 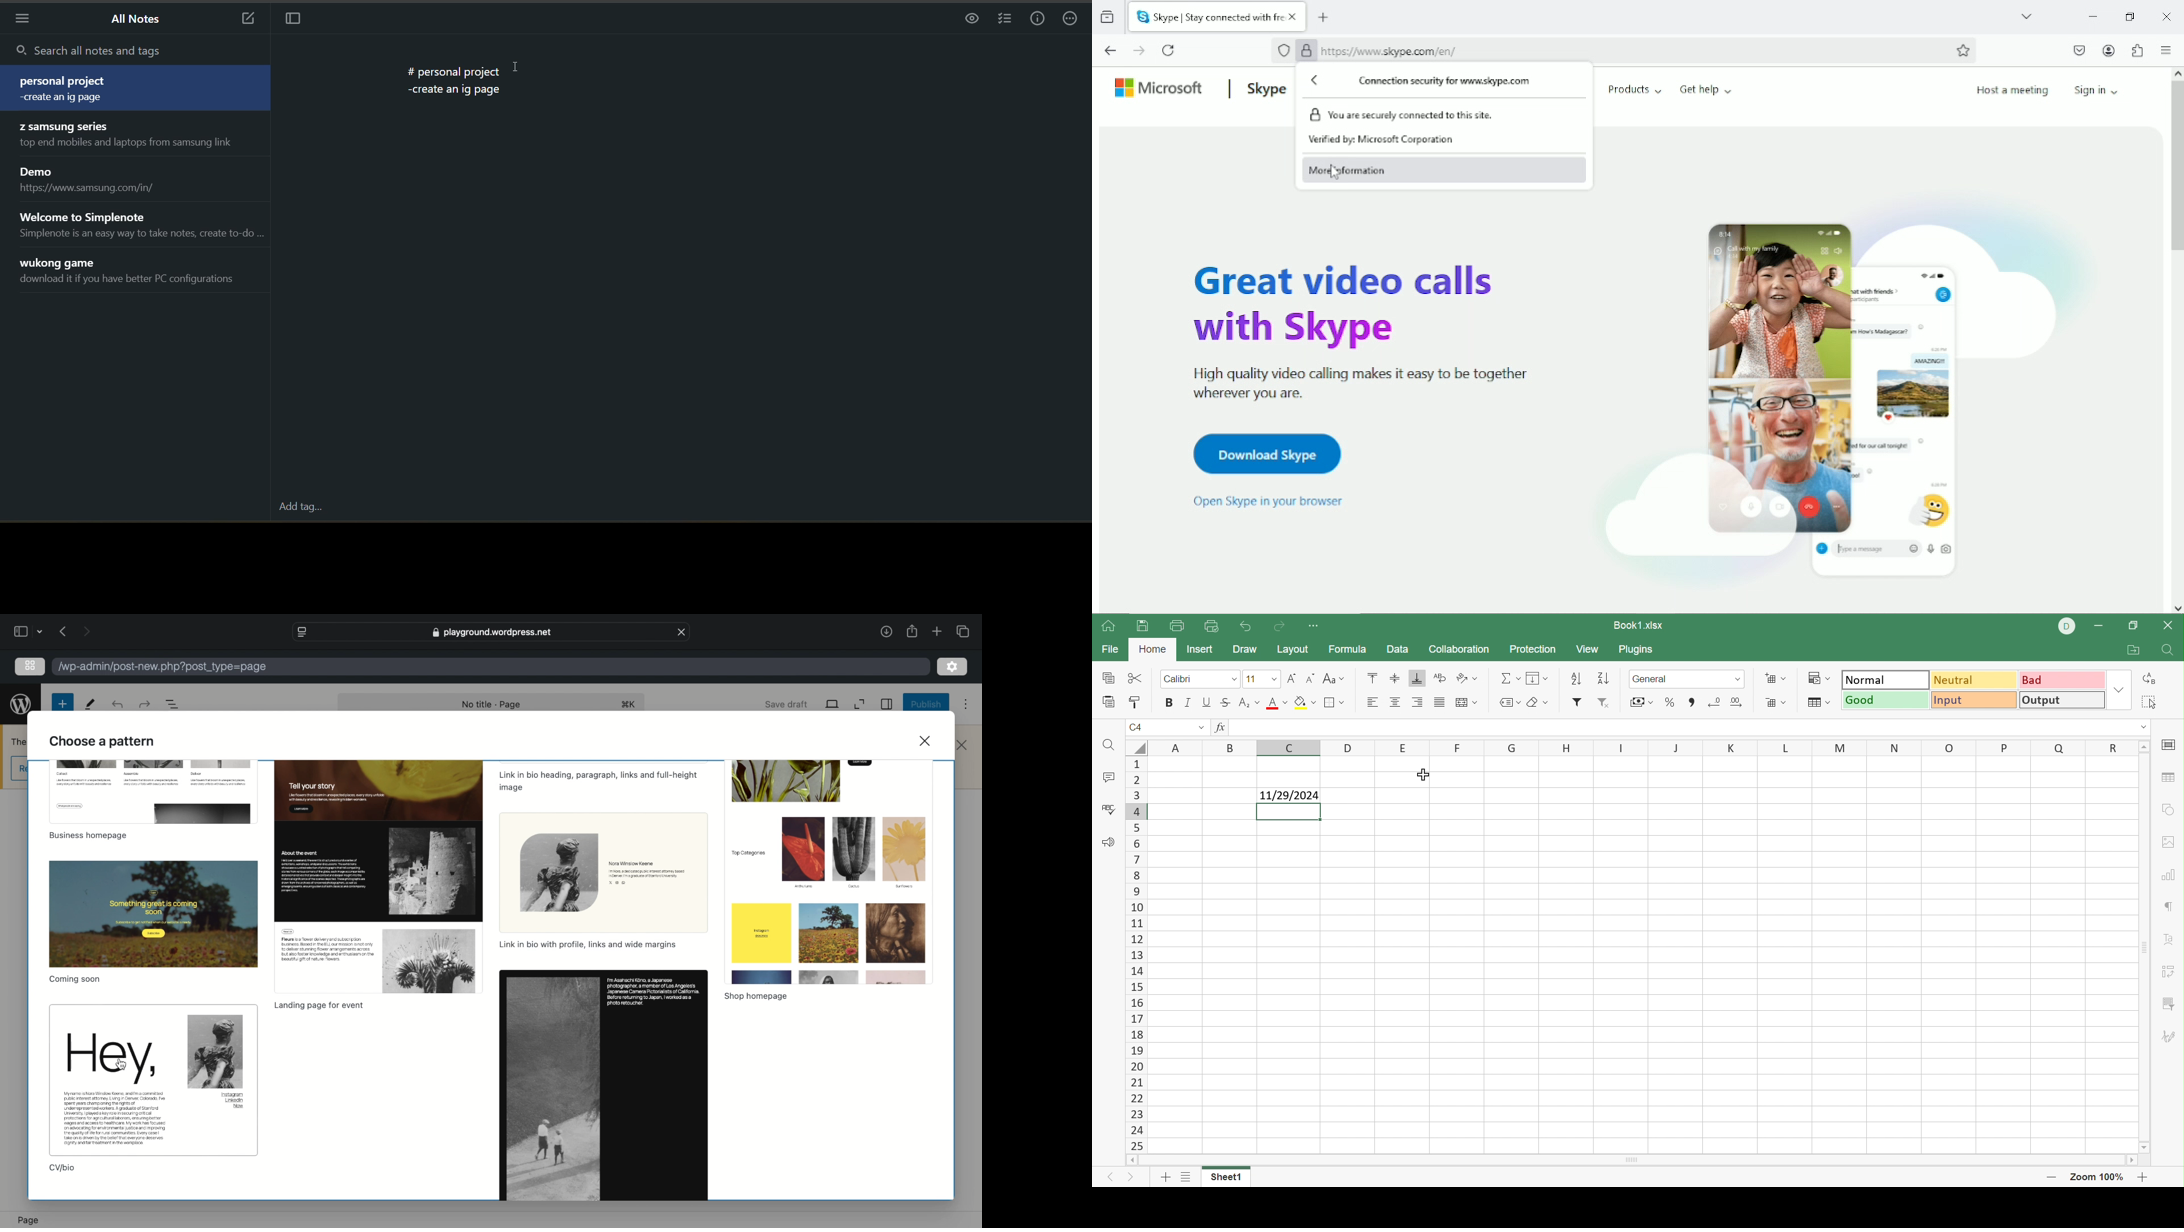 I want to click on Products, so click(x=1635, y=89).